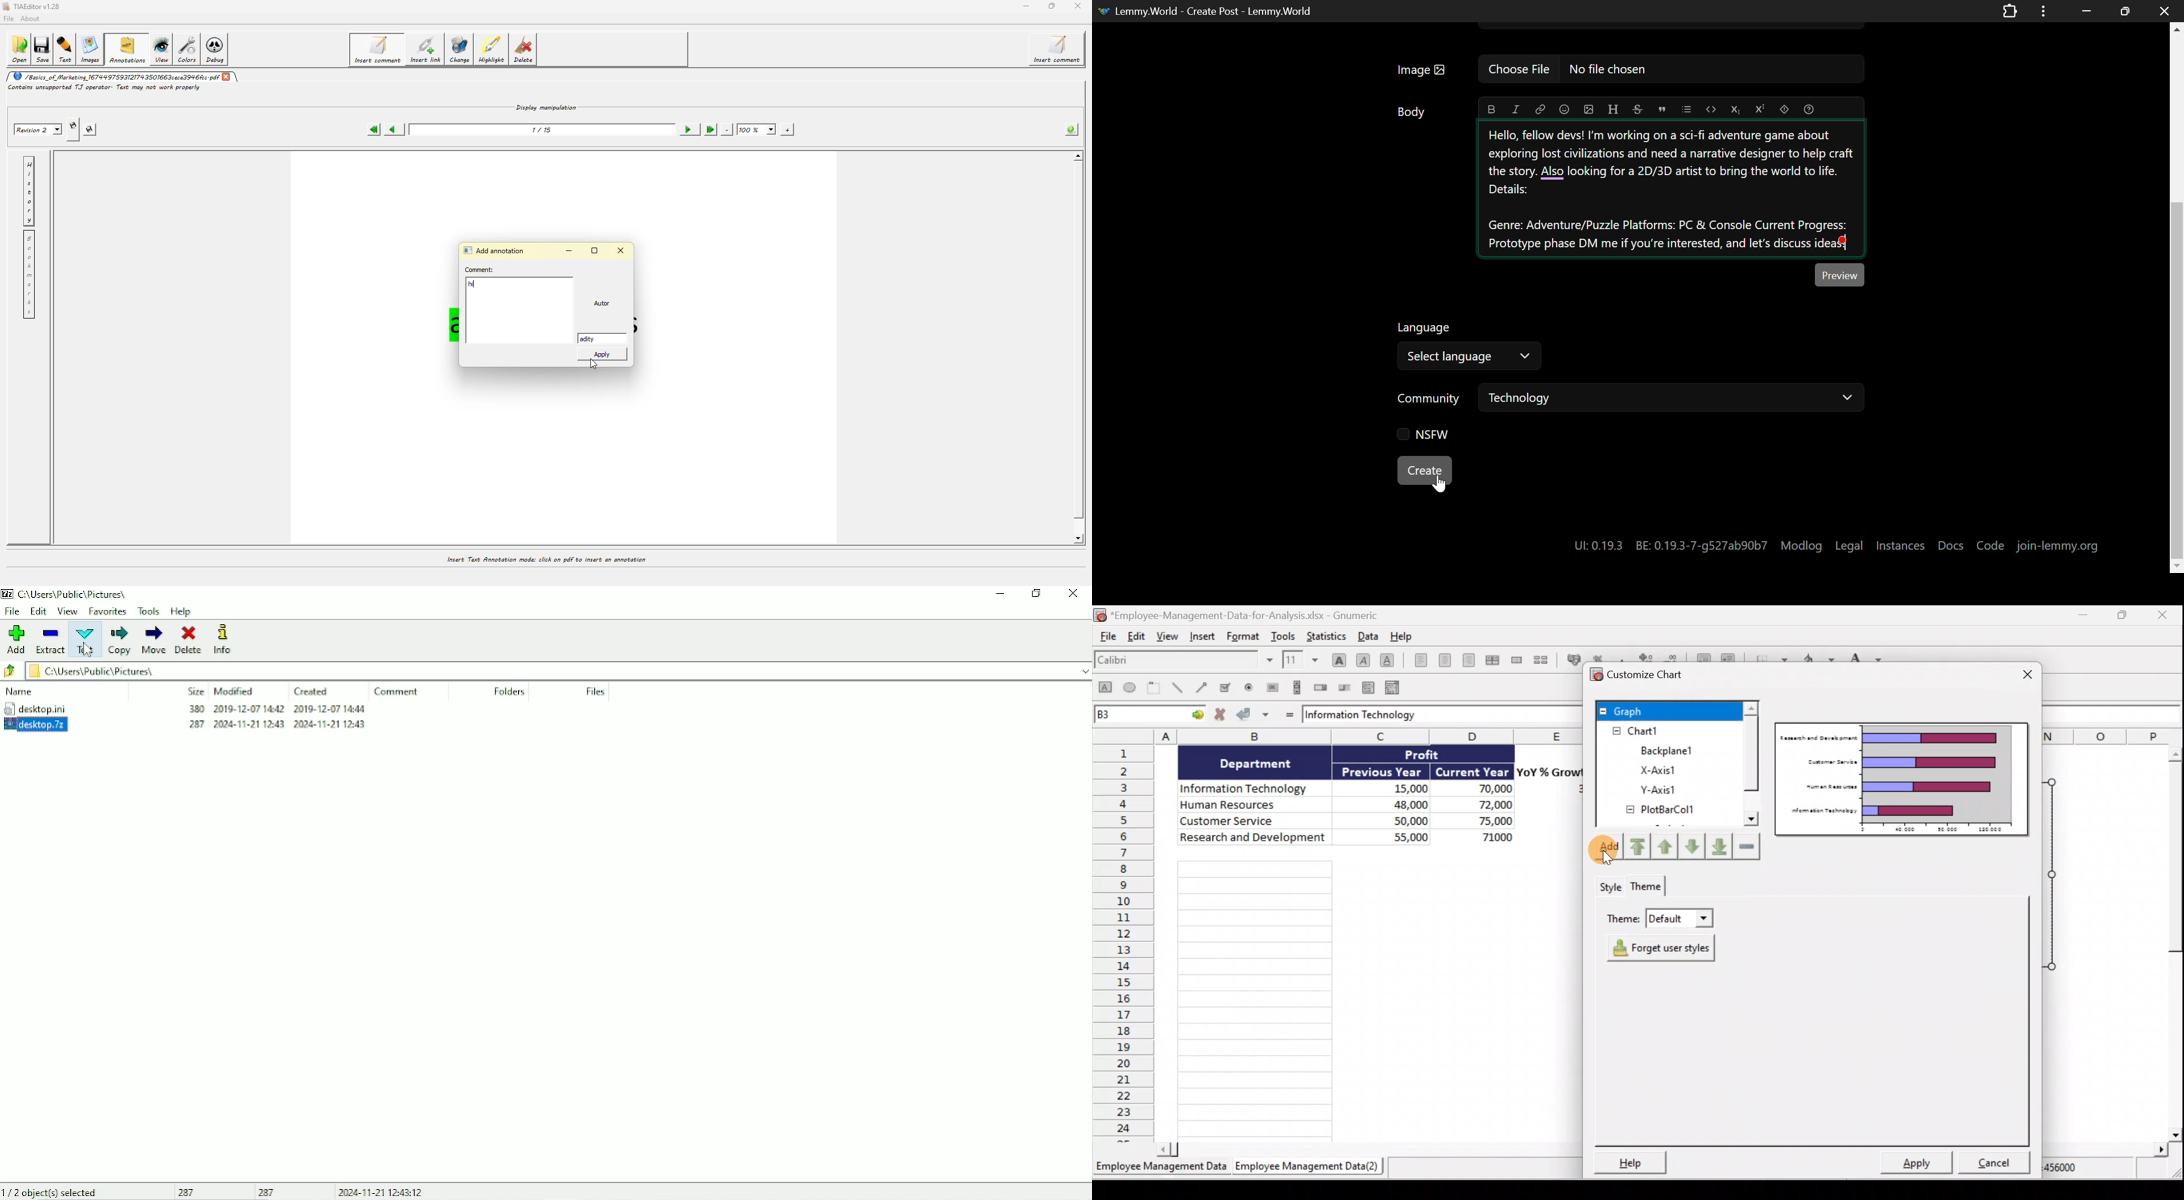 Image resolution: width=2184 pixels, height=1204 pixels. Describe the element at coordinates (1368, 635) in the screenshot. I see `Data` at that location.